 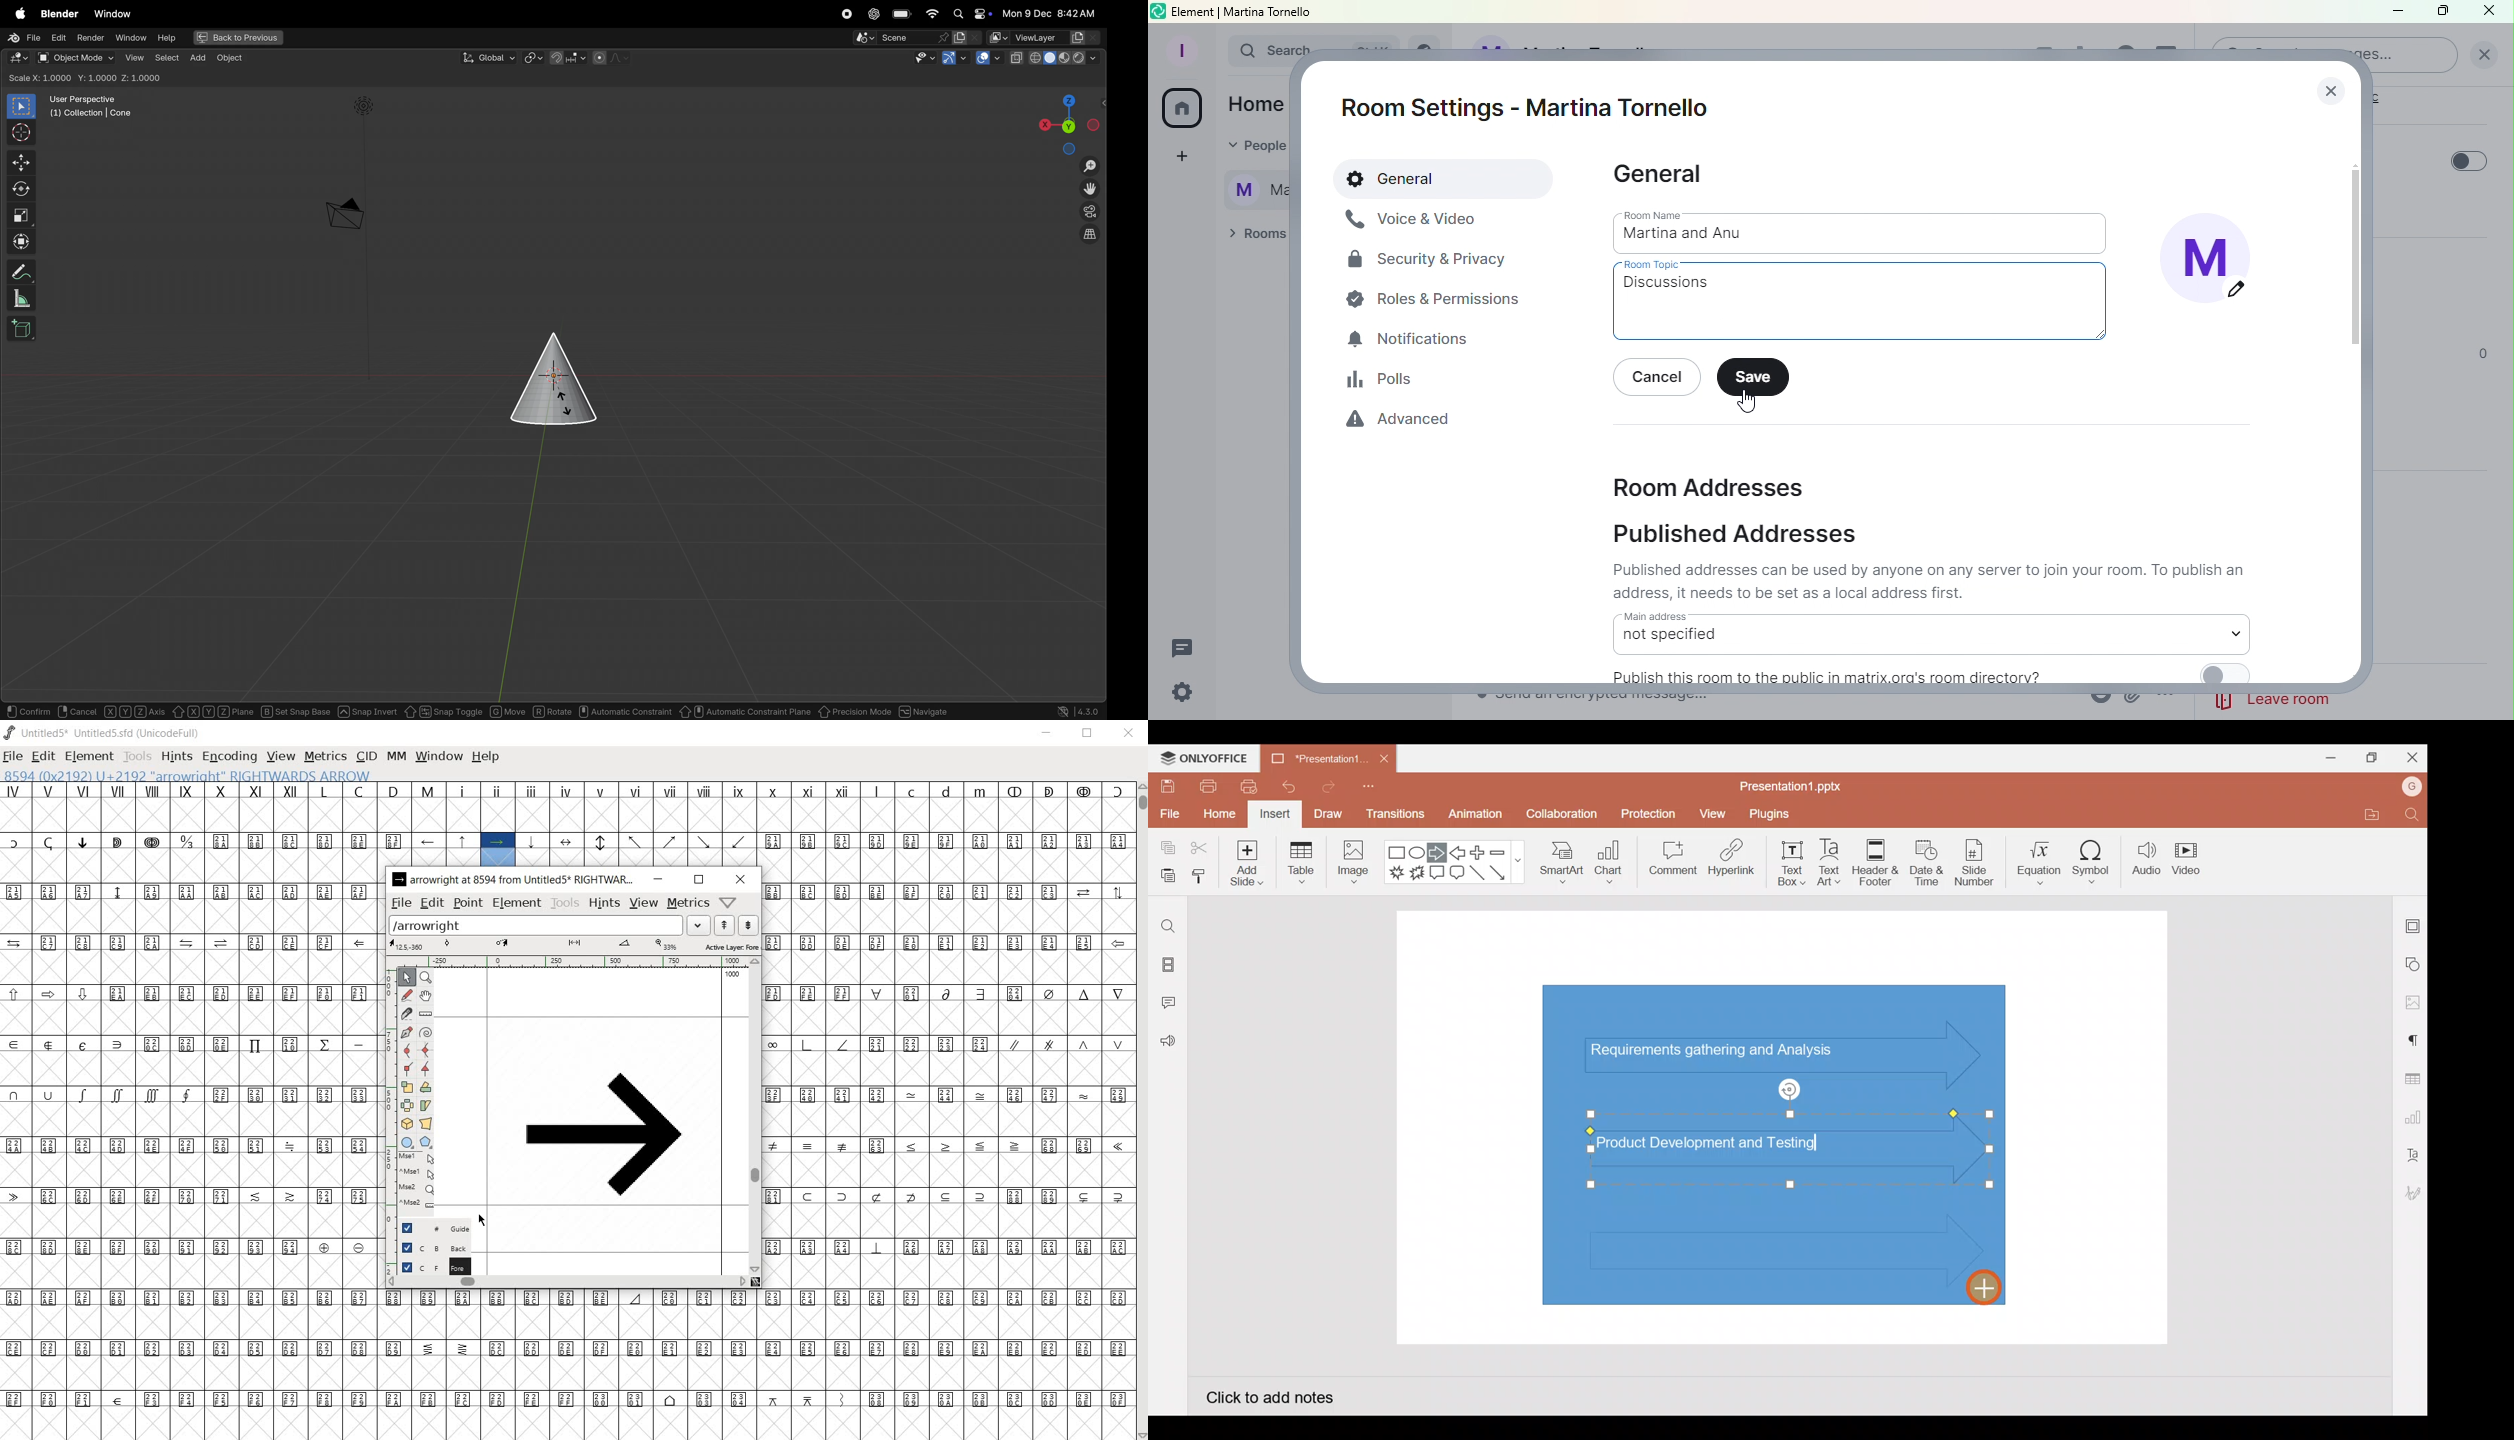 I want to click on Display image, so click(x=2215, y=264).